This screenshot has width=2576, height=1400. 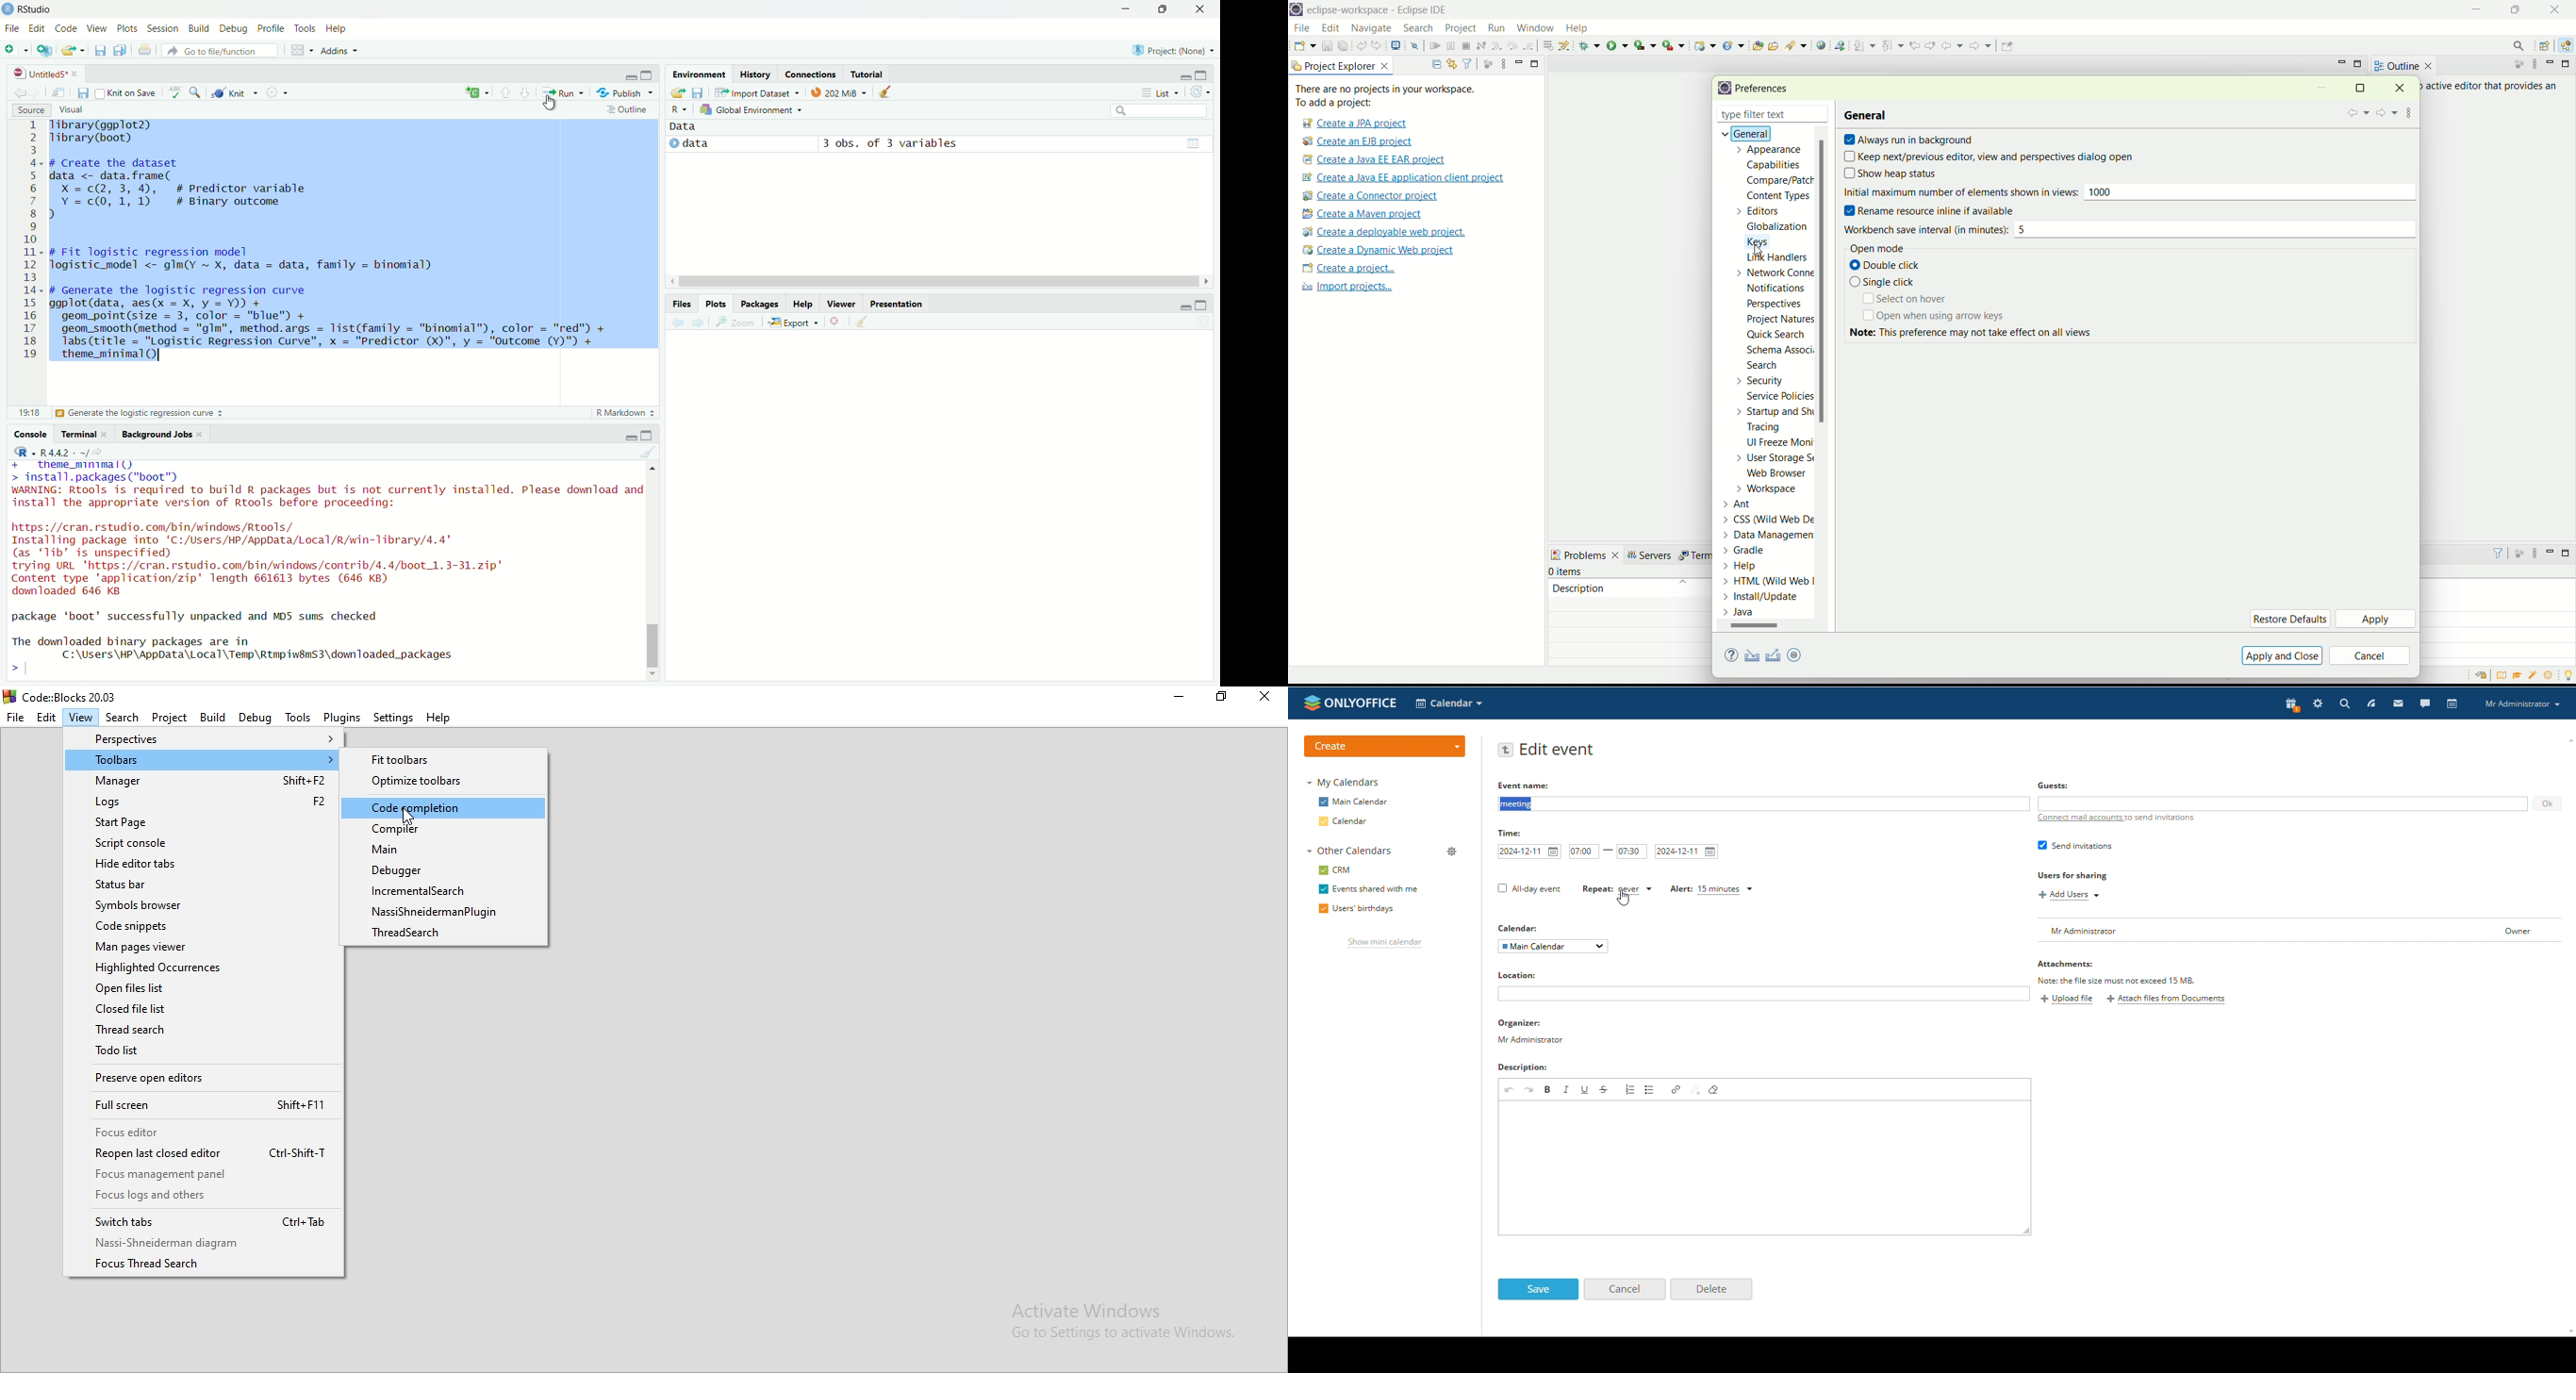 What do you see at coordinates (203, 1132) in the screenshot?
I see `Focus editor` at bounding box center [203, 1132].